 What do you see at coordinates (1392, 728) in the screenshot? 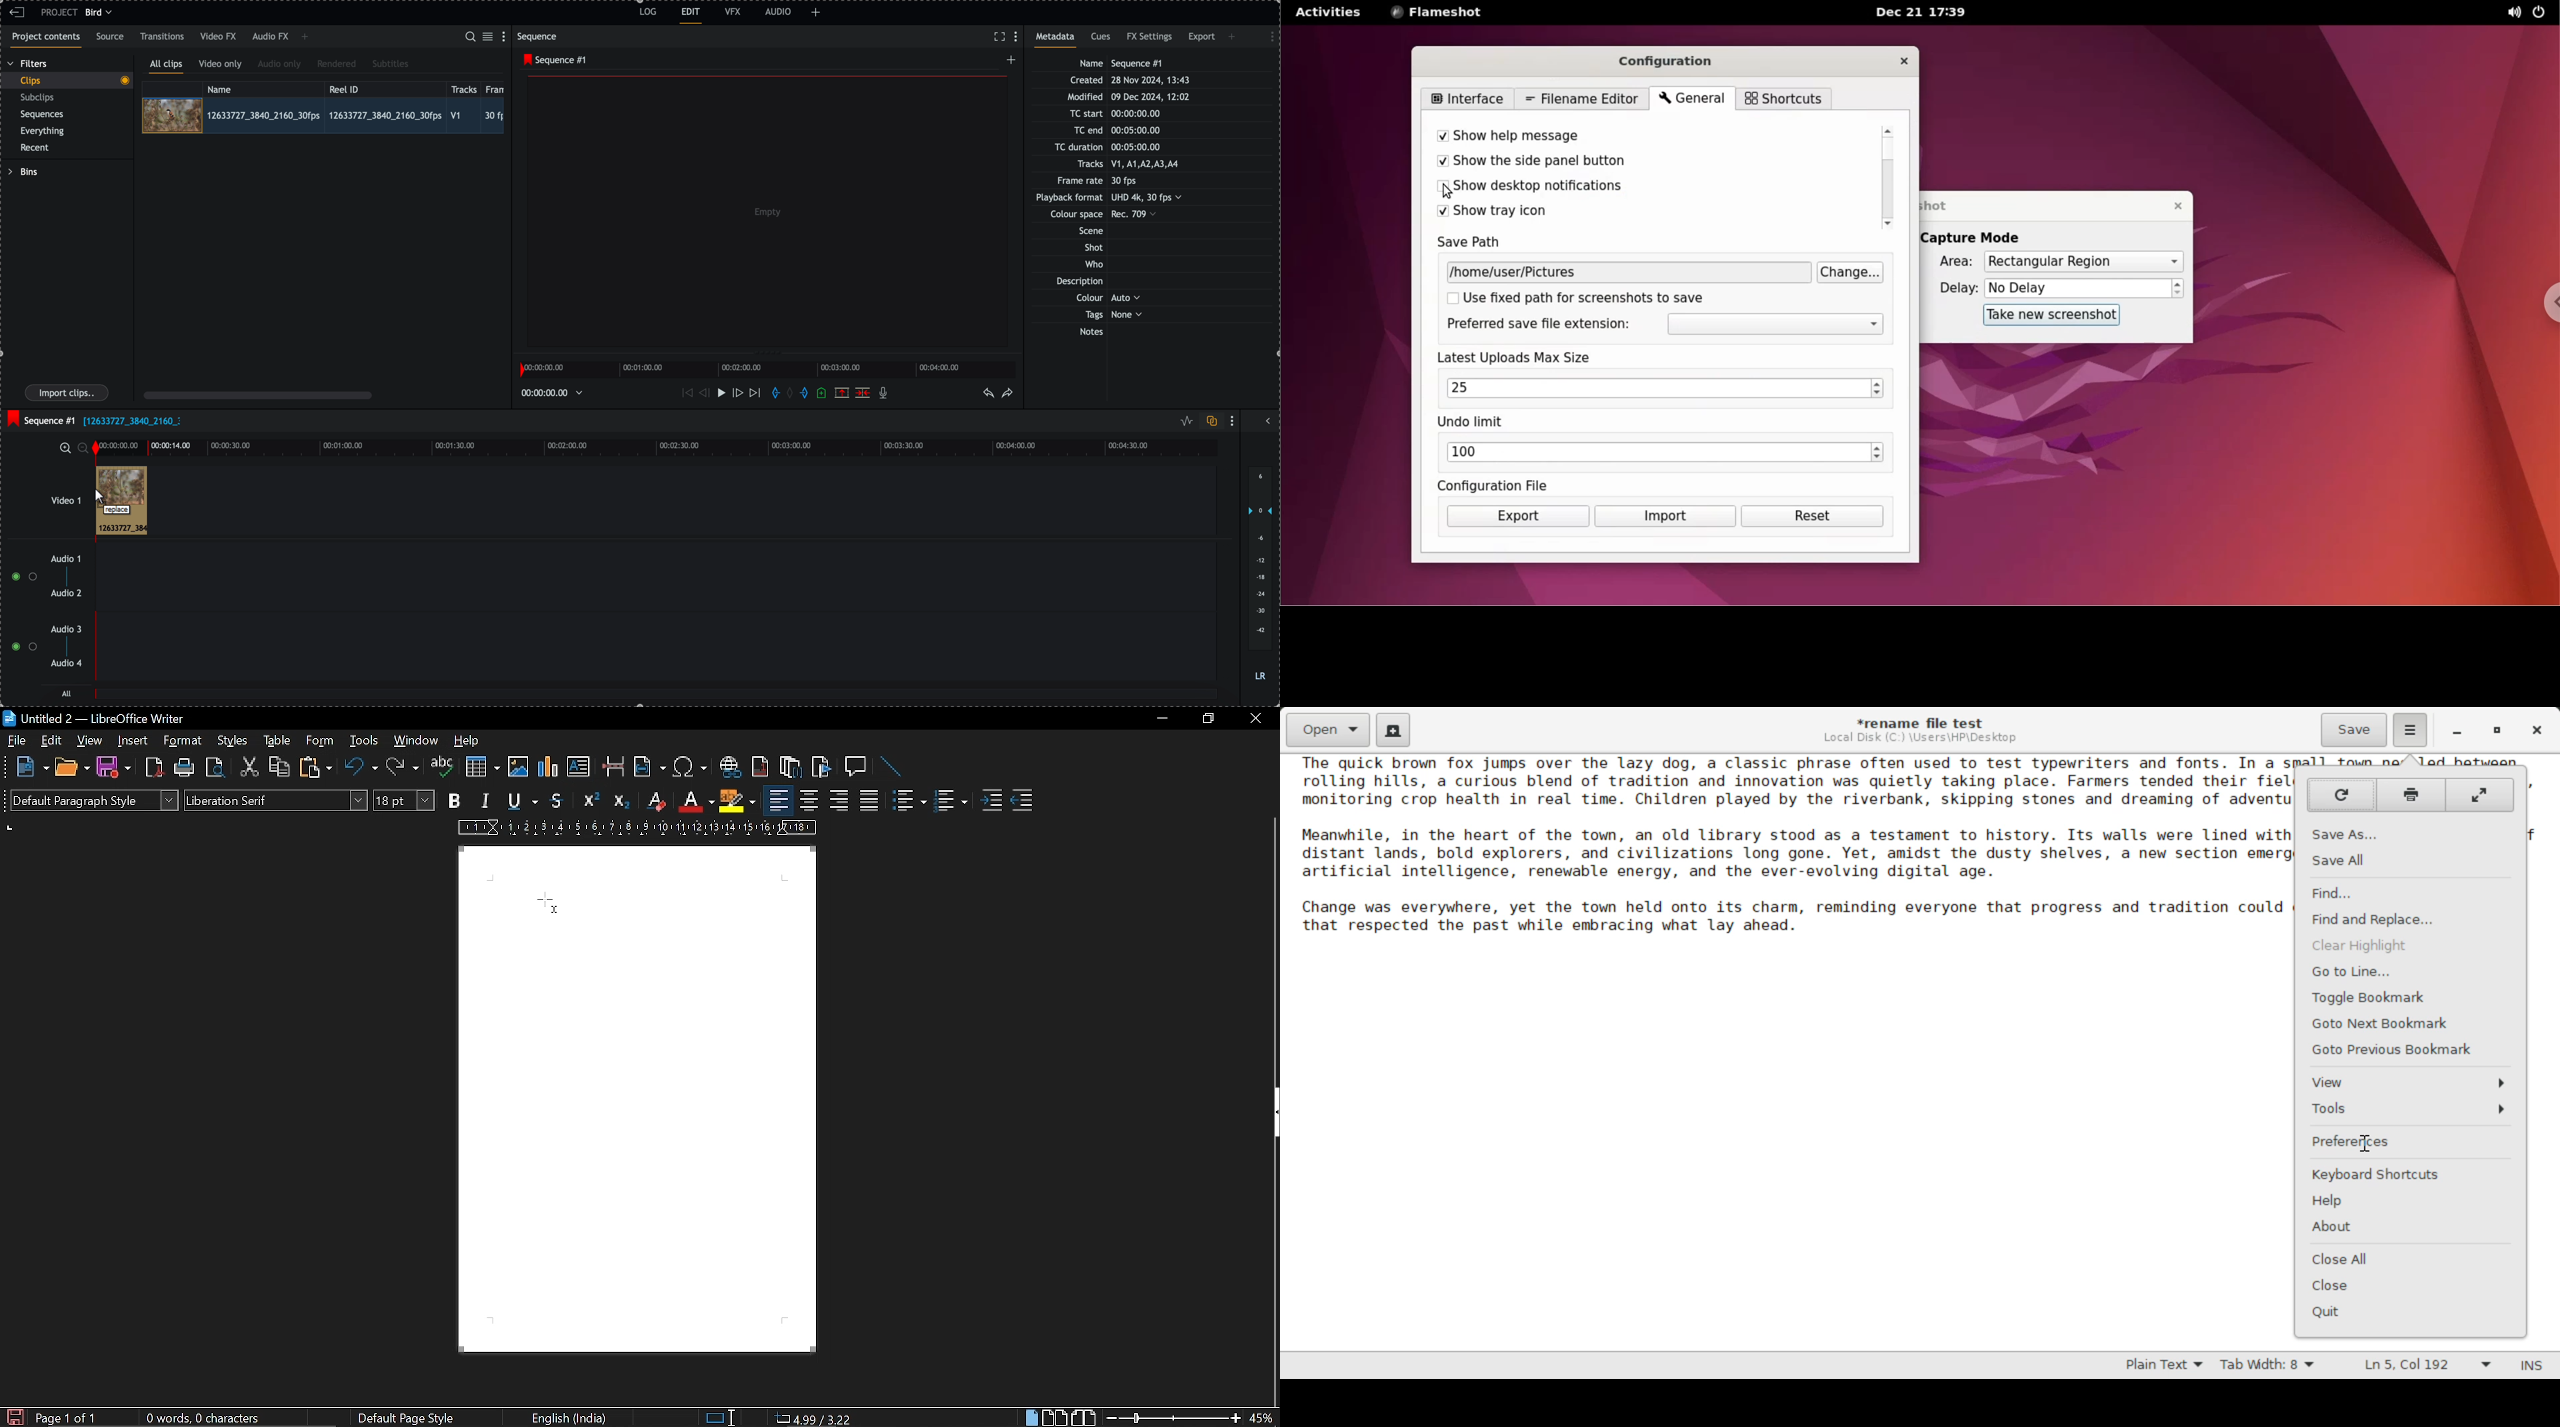
I see `Create New Document` at bounding box center [1392, 728].